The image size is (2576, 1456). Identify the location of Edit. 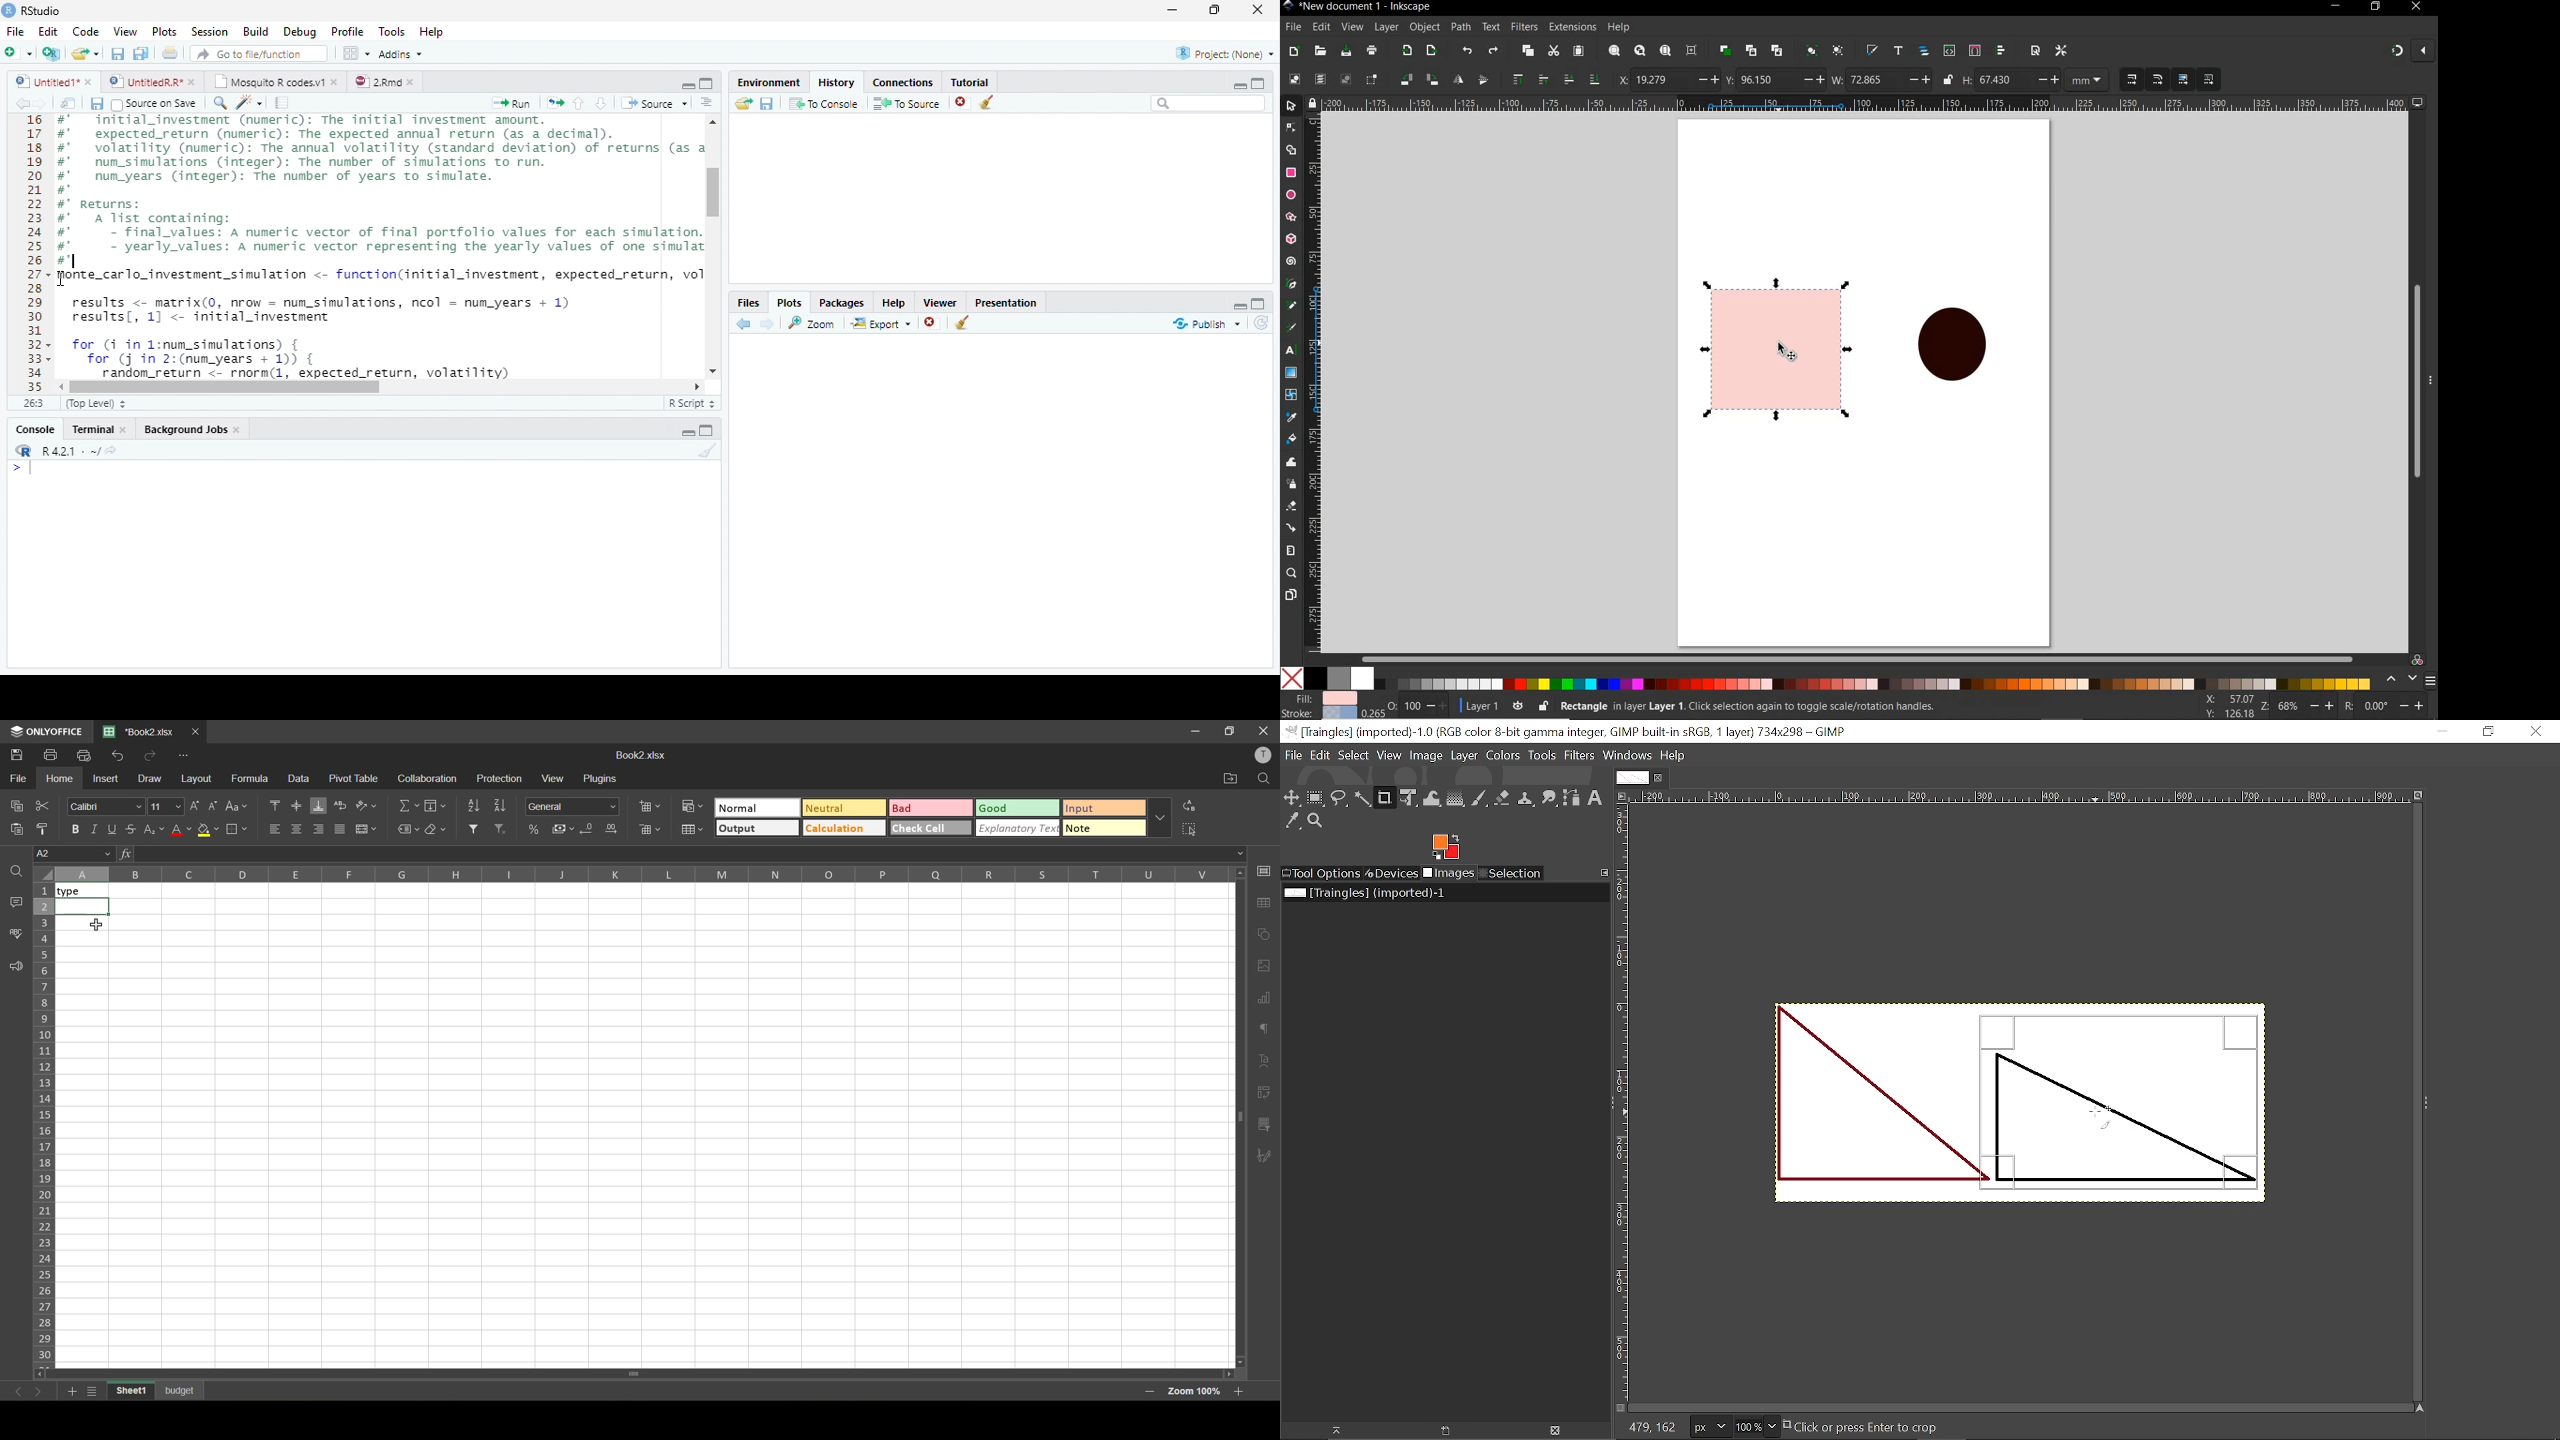
(47, 30).